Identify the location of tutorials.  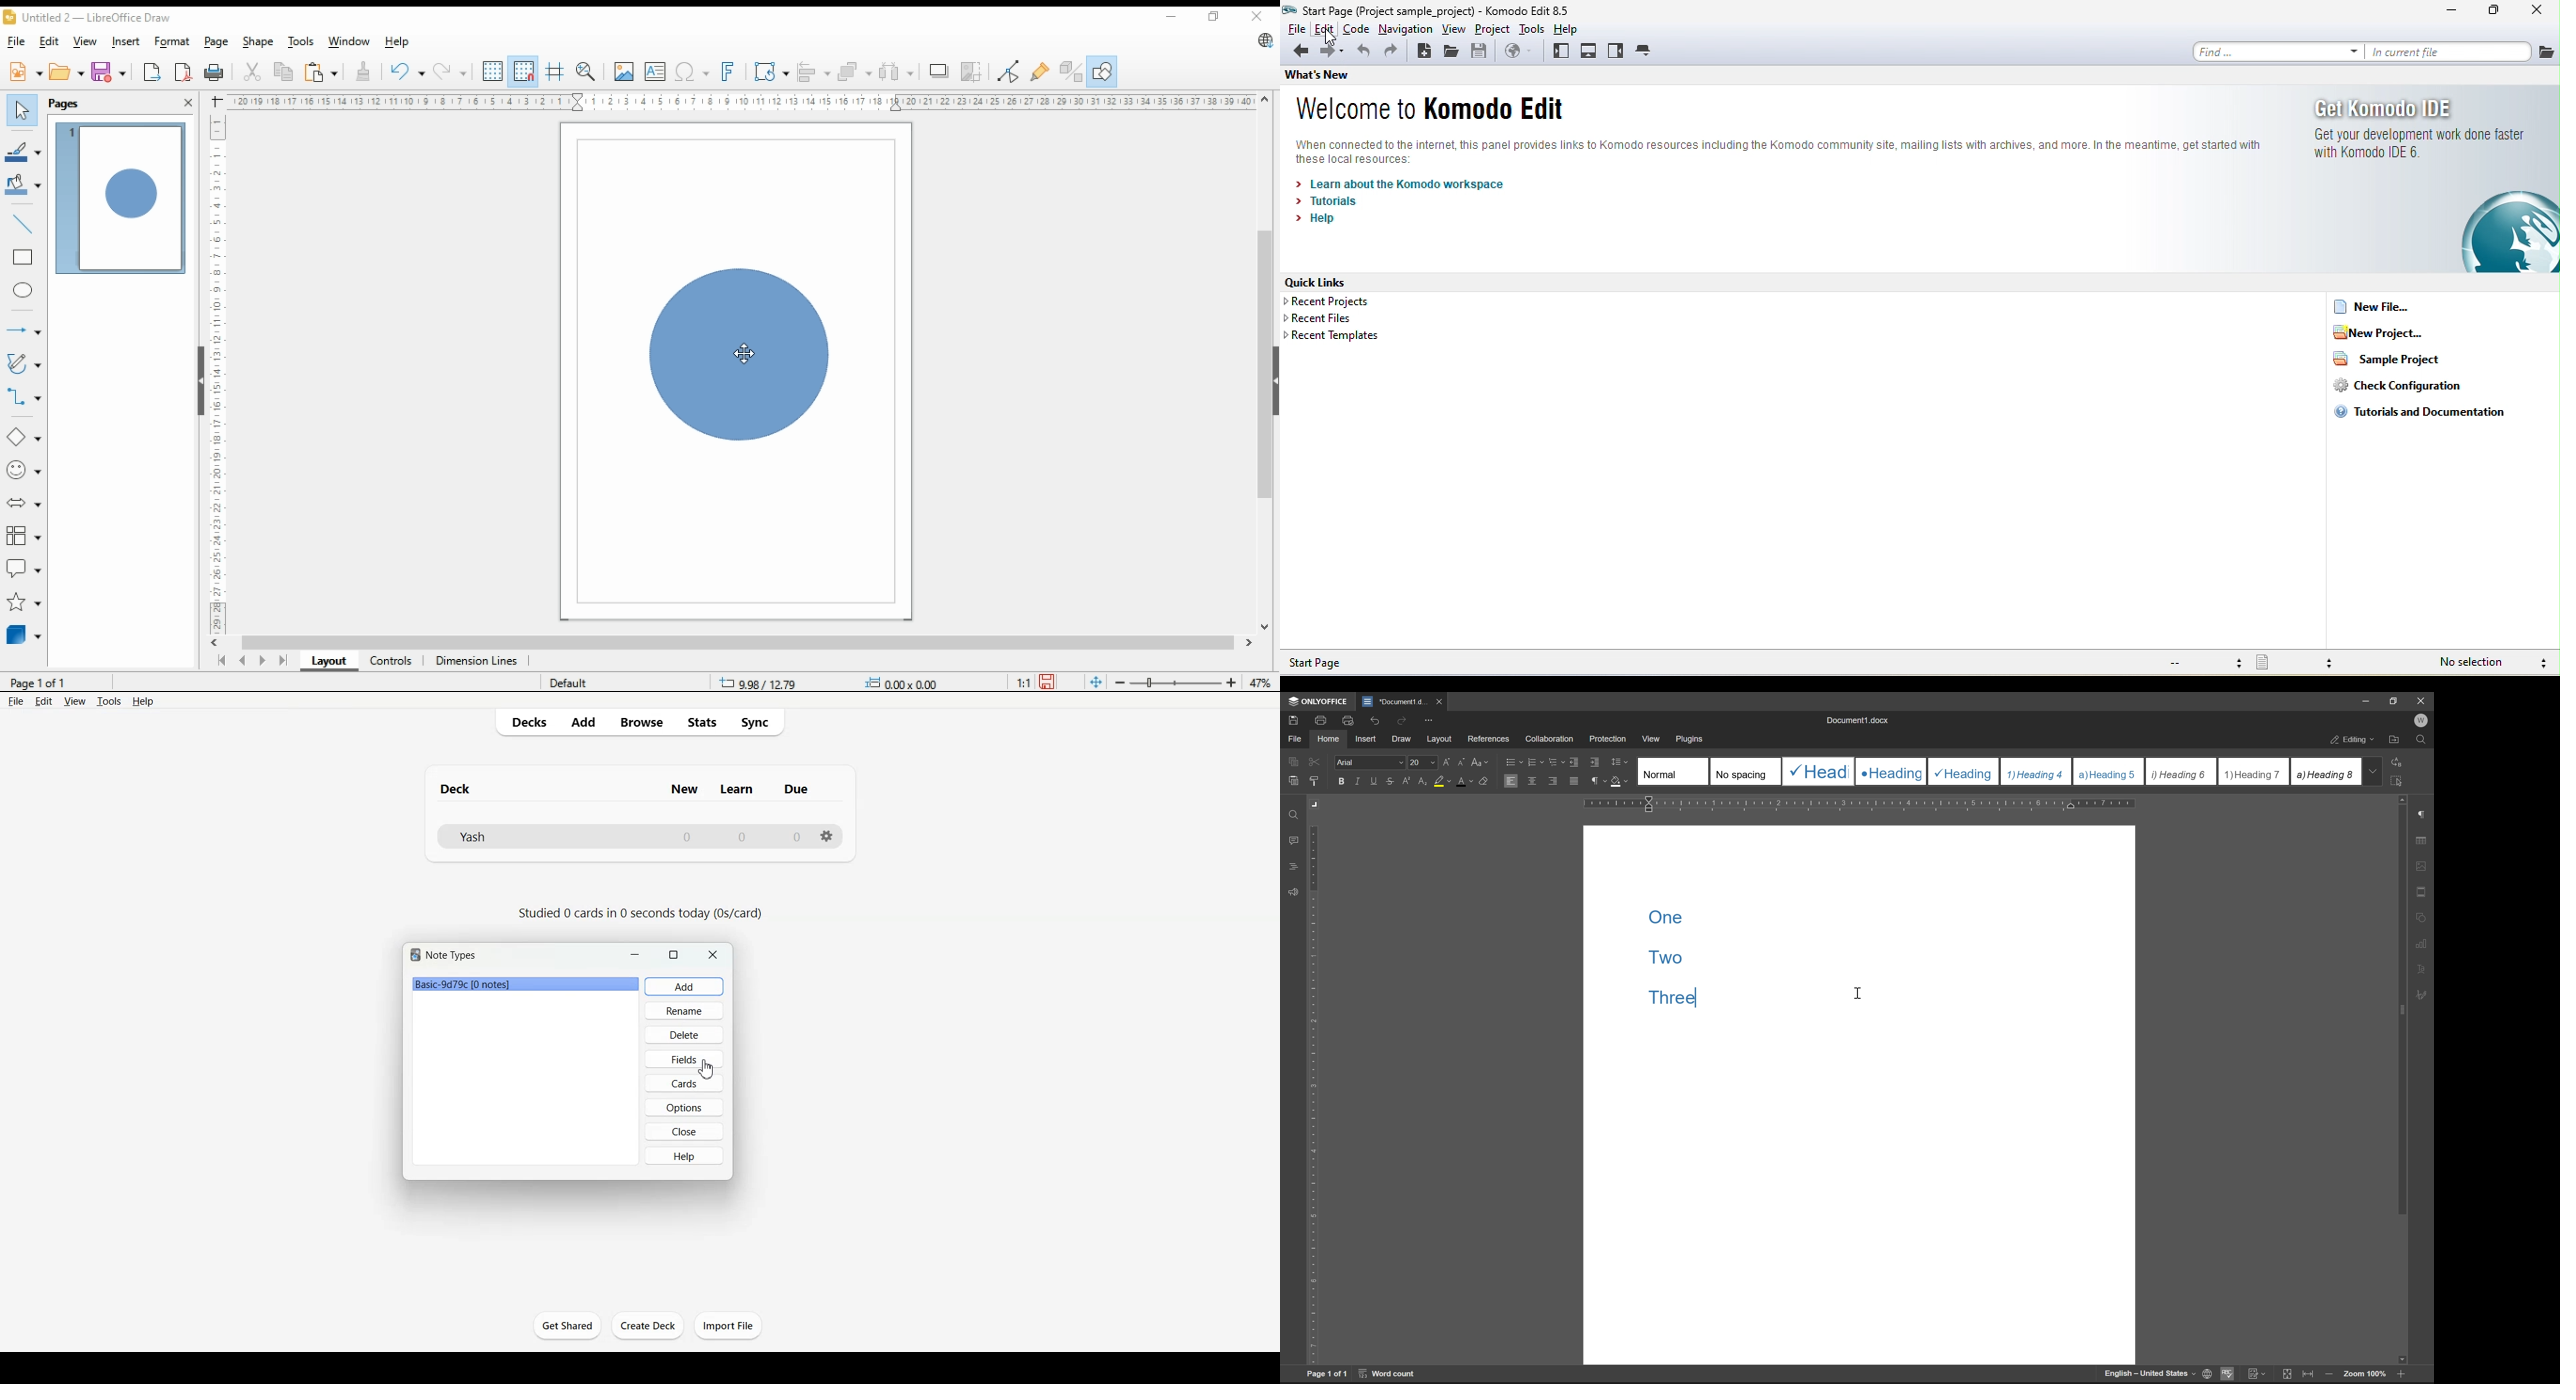
(1332, 201).